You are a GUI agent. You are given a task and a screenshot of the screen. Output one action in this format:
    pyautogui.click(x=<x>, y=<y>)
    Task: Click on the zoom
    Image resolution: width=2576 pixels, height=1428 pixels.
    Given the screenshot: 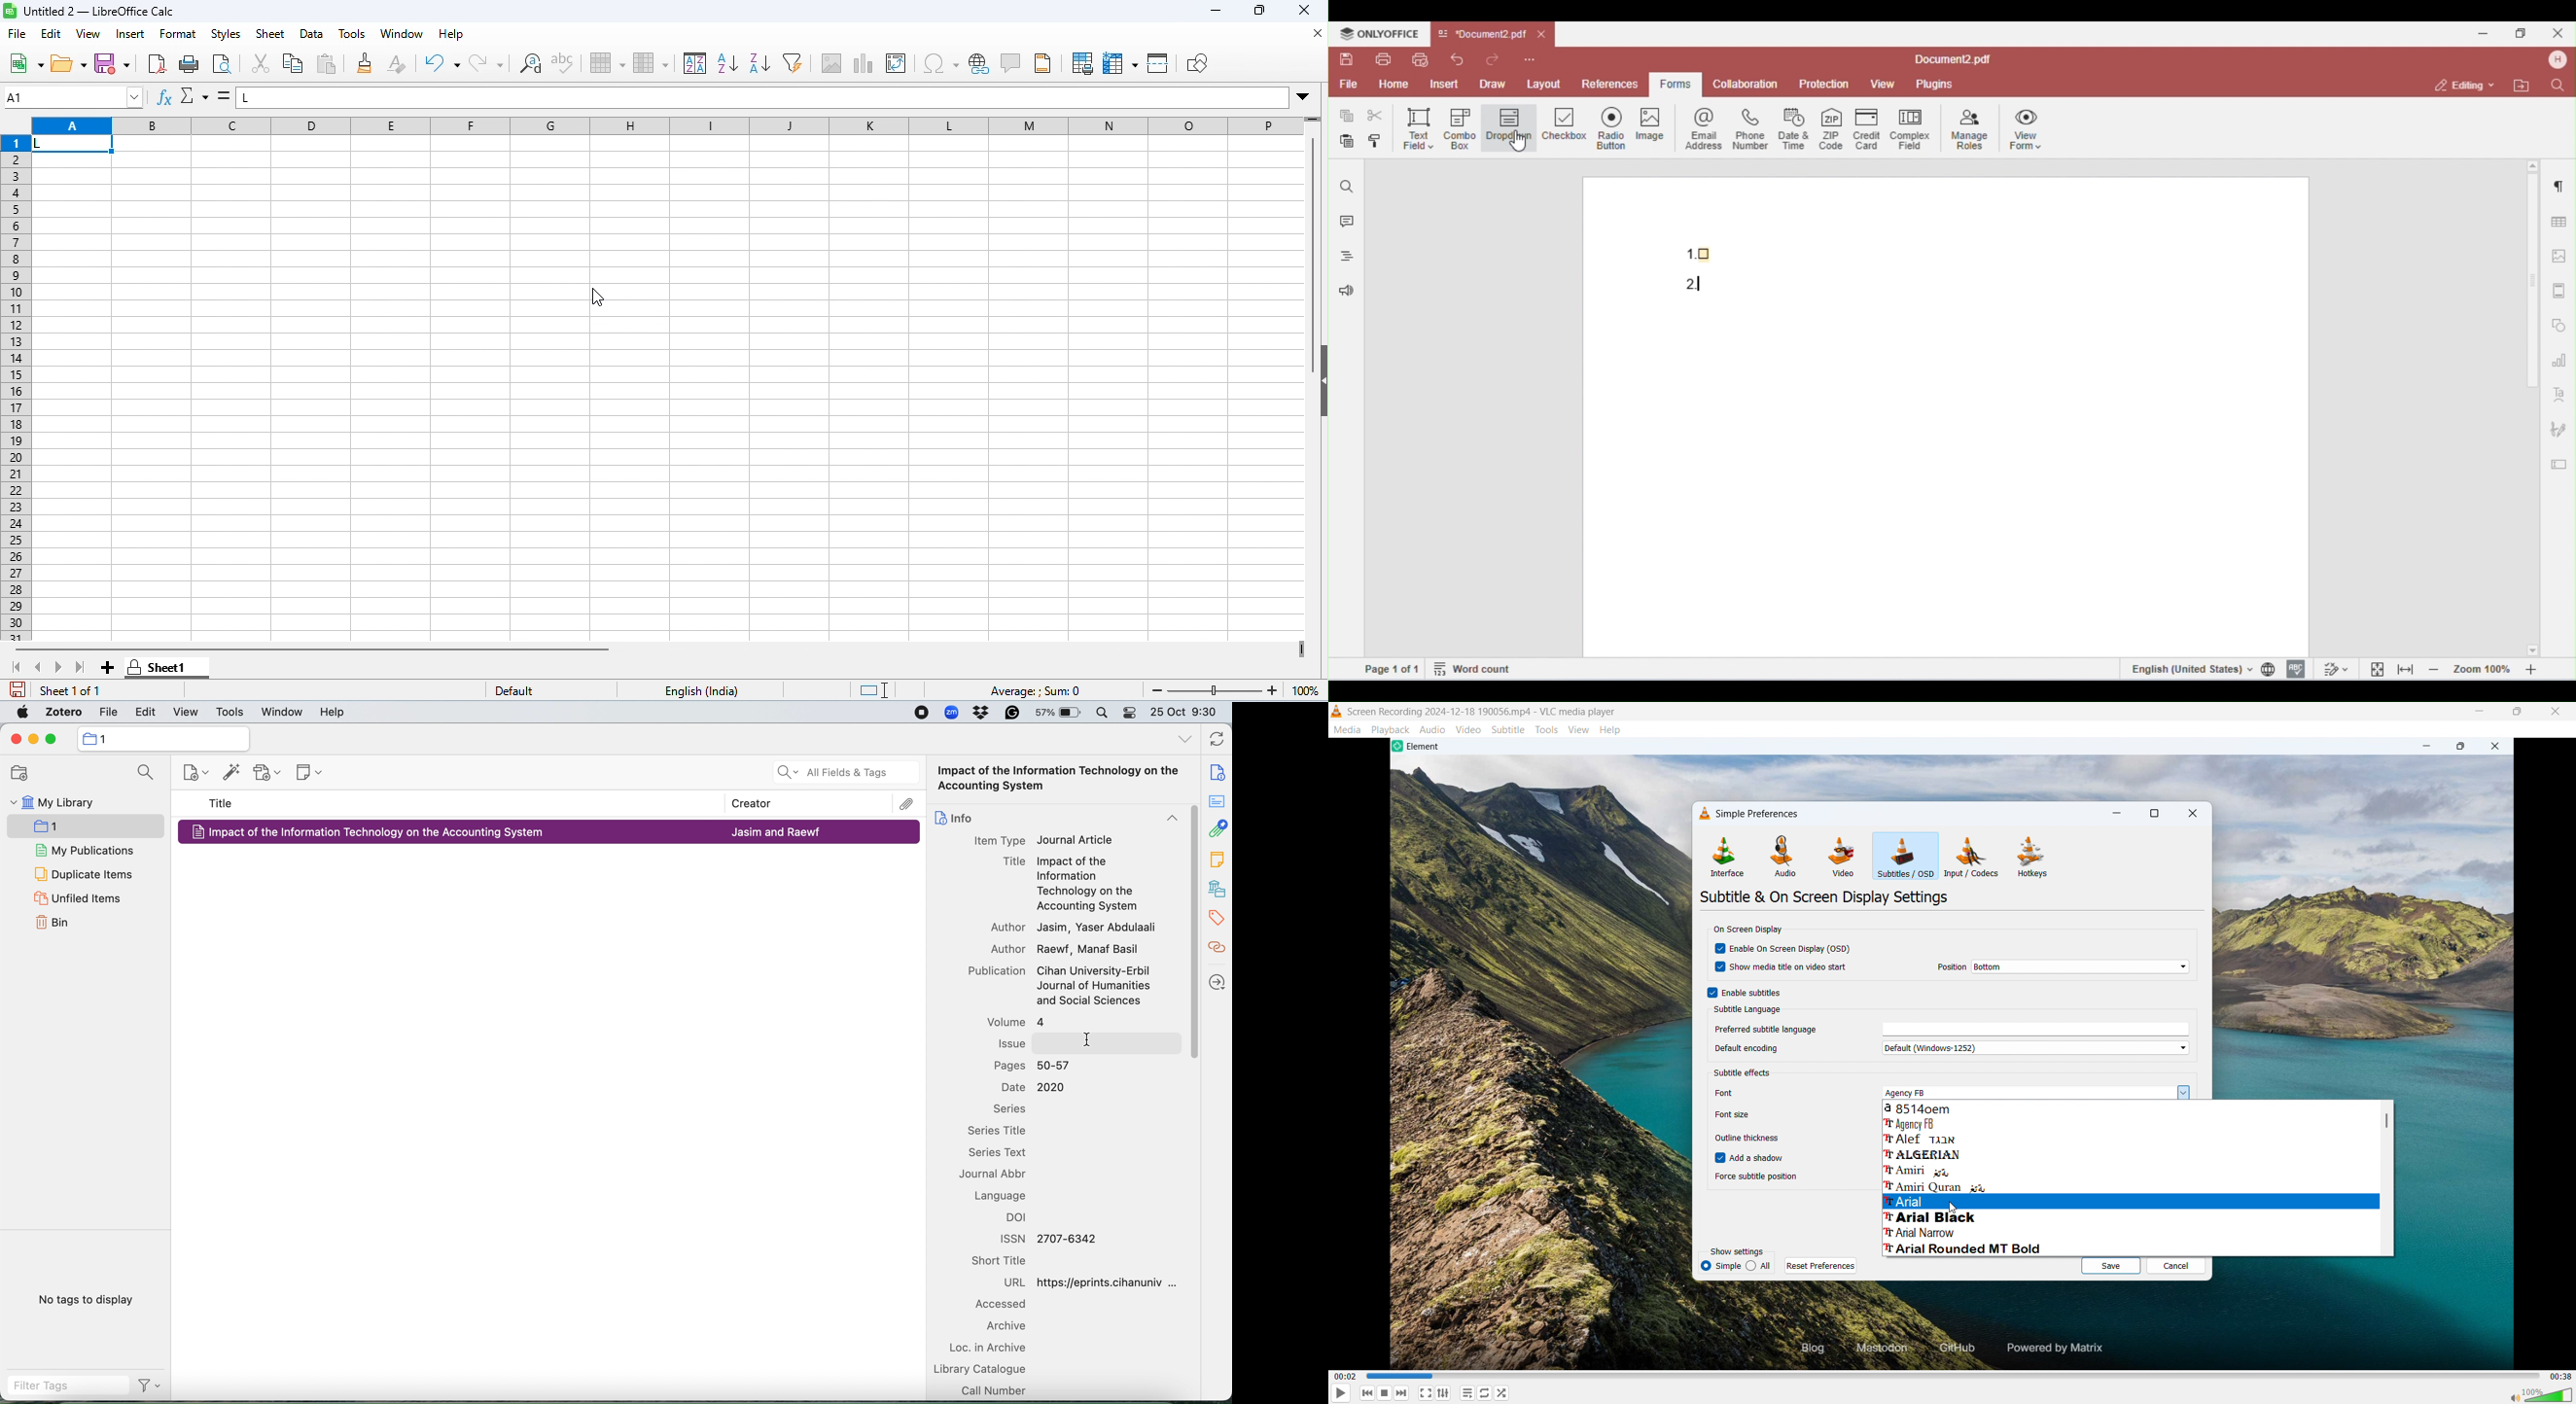 What is the action you would take?
    pyautogui.click(x=1231, y=688)
    